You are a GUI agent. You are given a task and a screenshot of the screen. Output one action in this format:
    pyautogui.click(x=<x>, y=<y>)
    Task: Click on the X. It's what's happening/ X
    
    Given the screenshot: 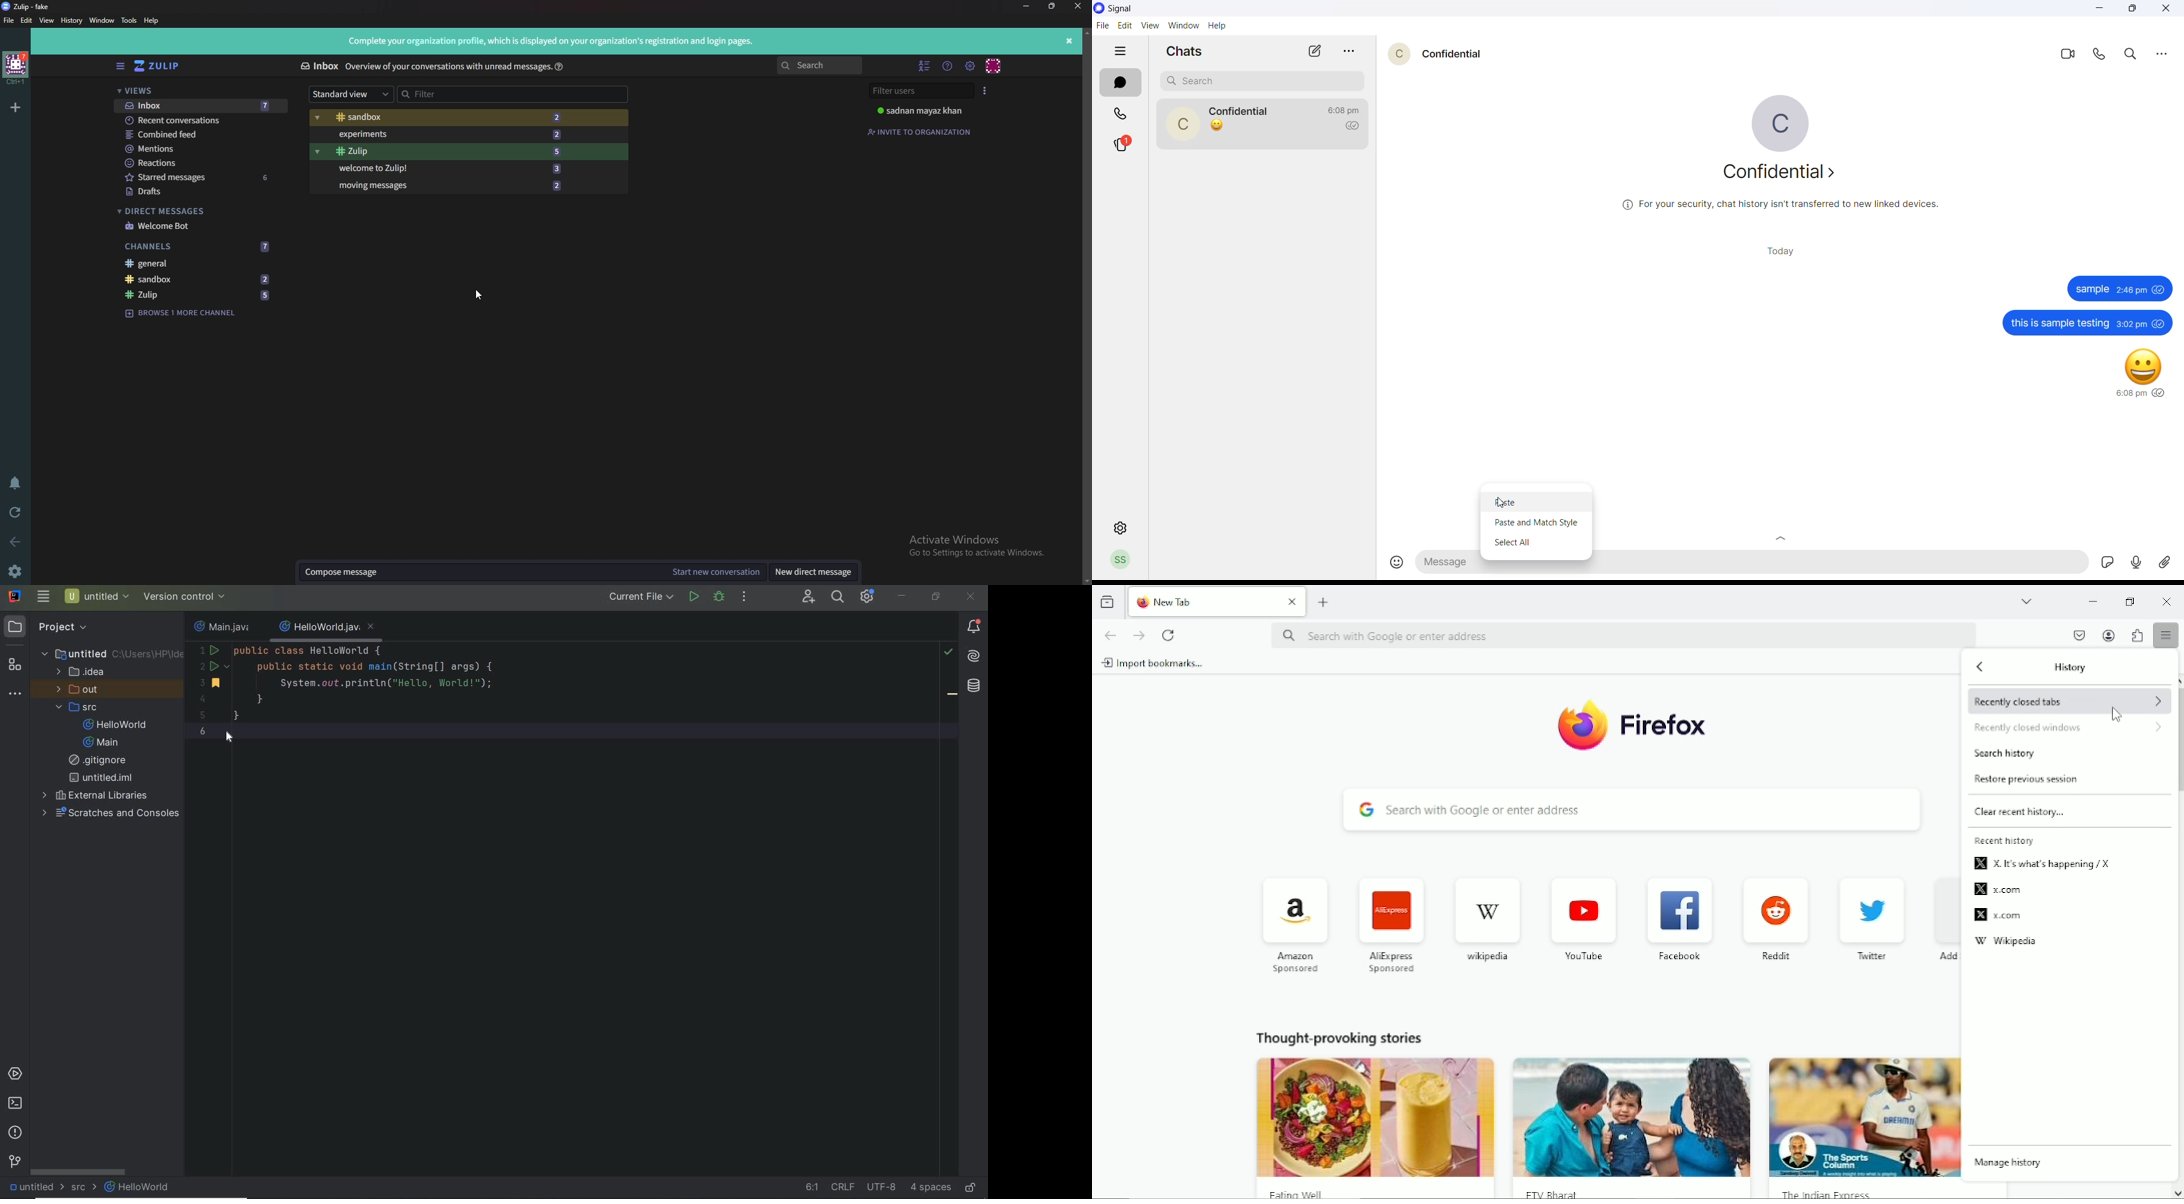 What is the action you would take?
    pyautogui.click(x=2045, y=865)
    